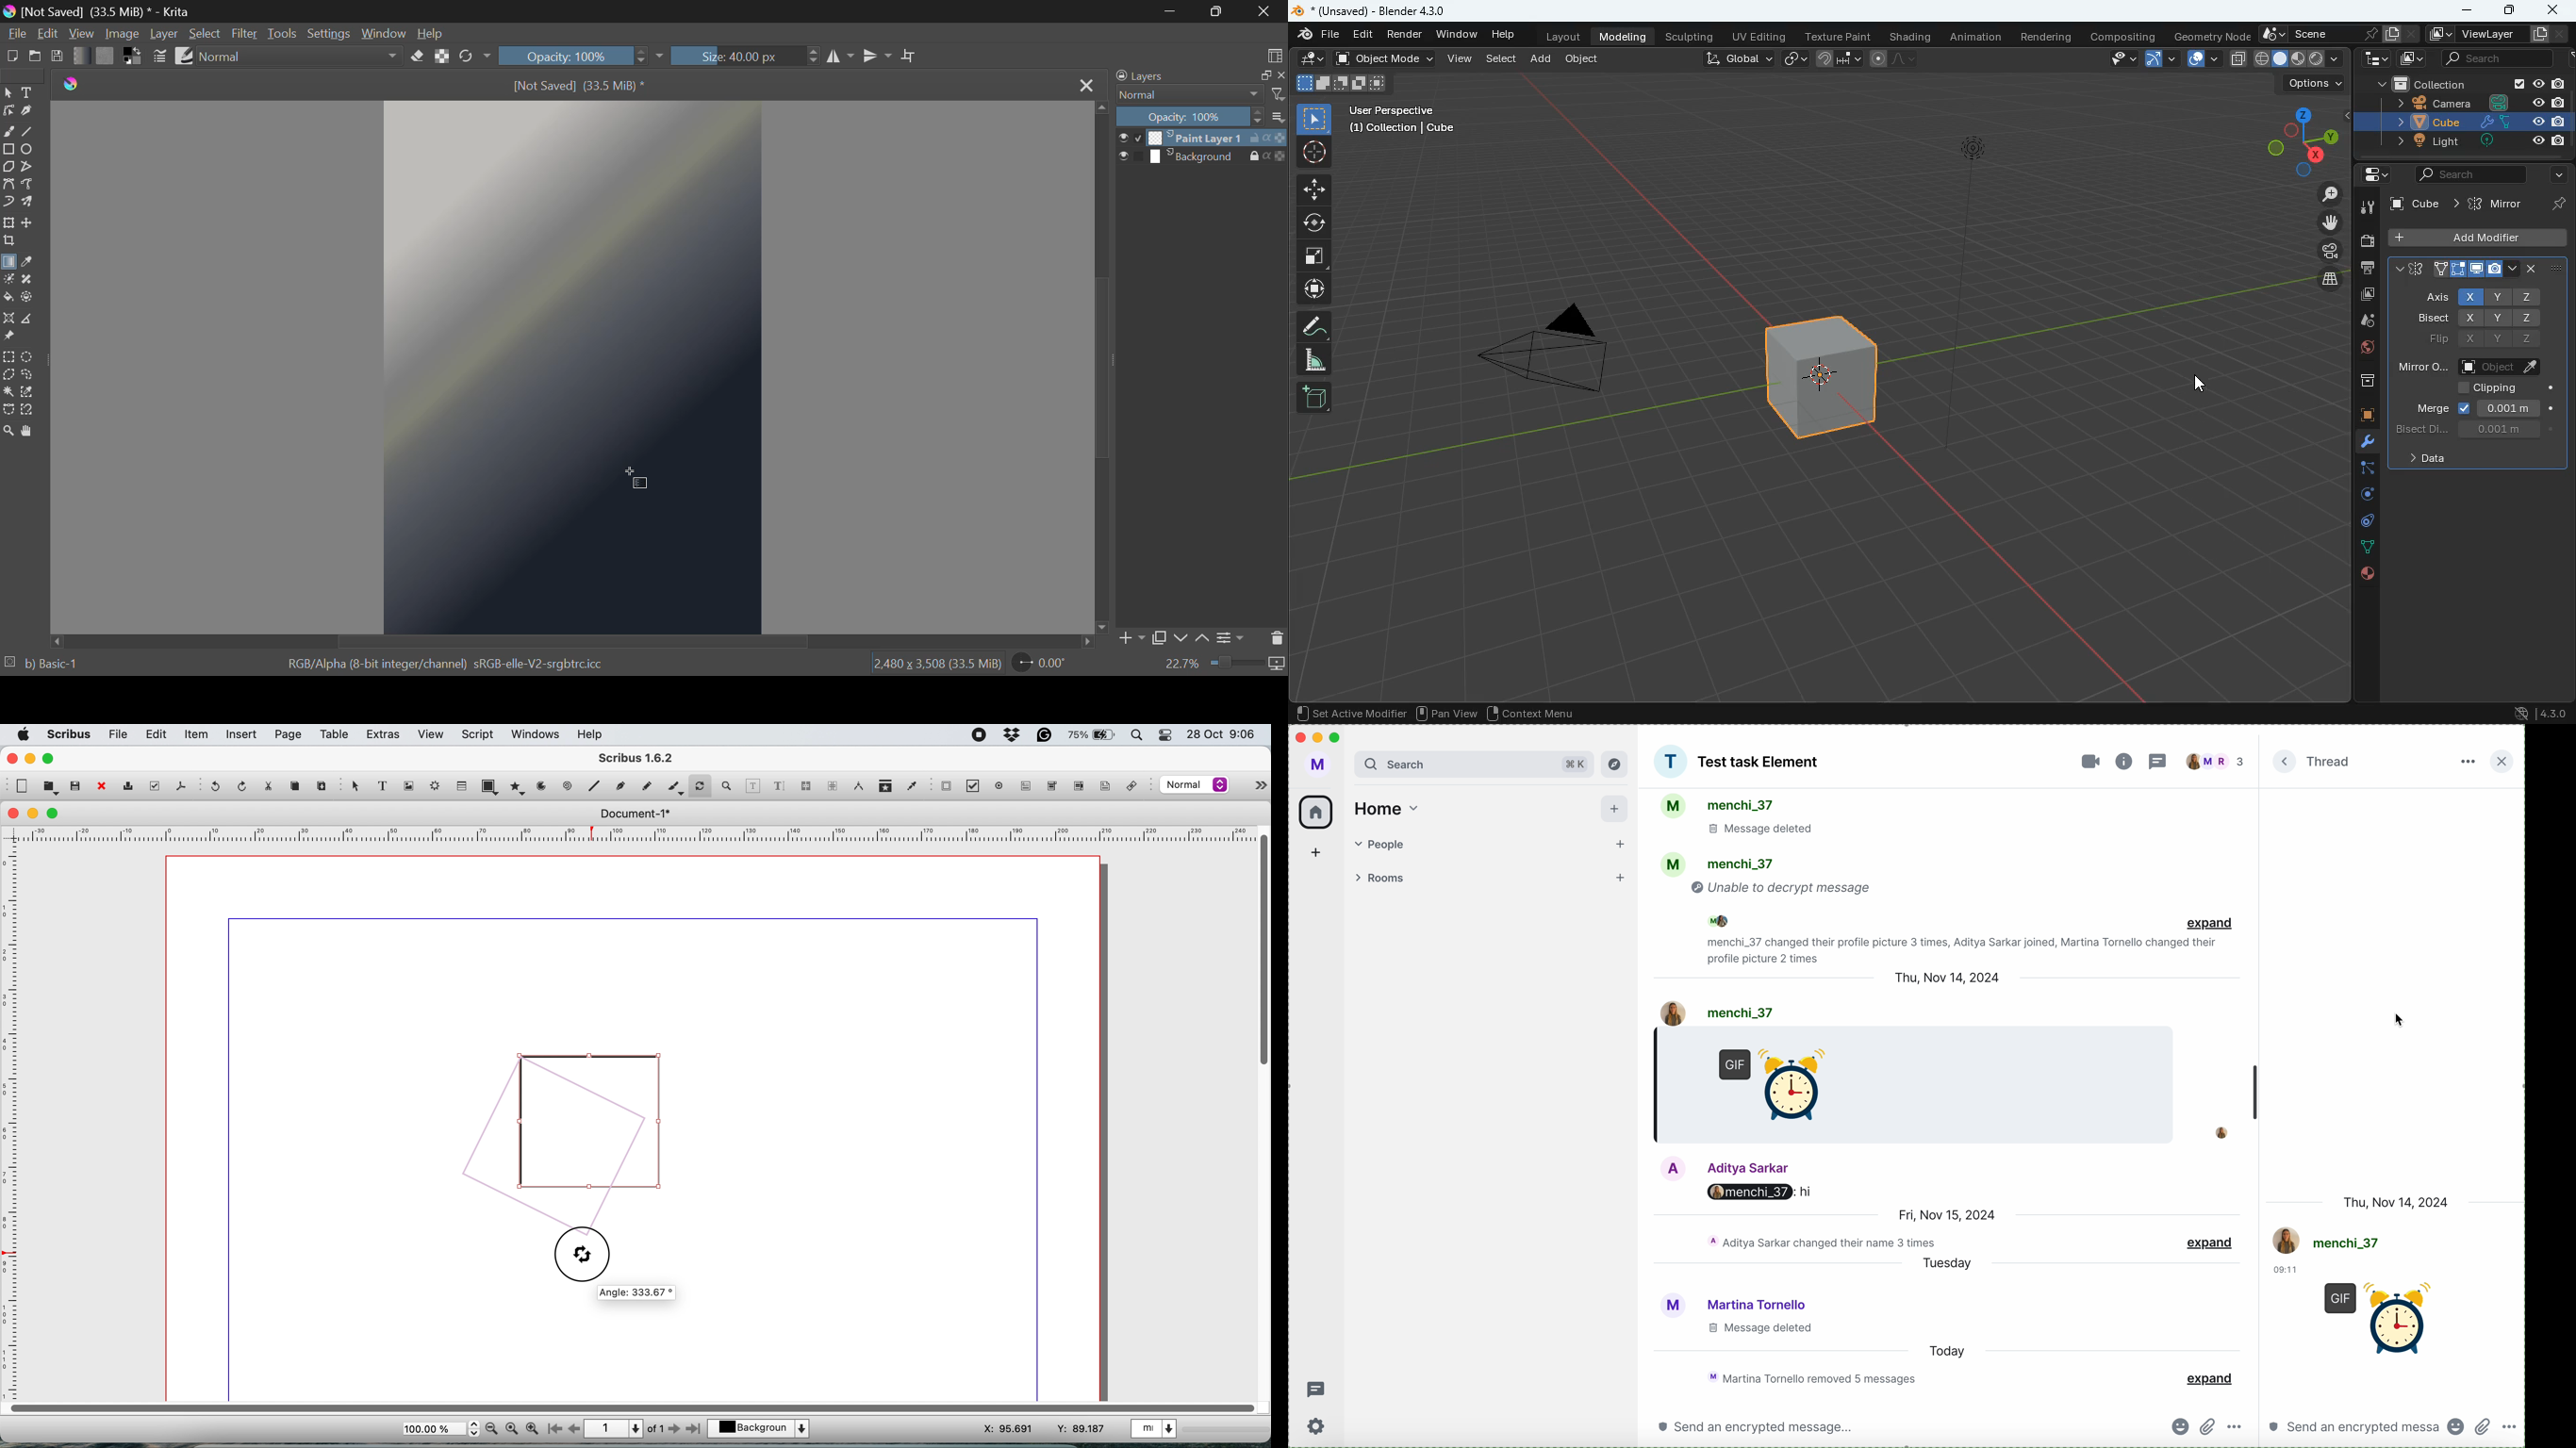 This screenshot has height=1456, width=2576. What do you see at coordinates (1456, 33) in the screenshot?
I see `window` at bounding box center [1456, 33].